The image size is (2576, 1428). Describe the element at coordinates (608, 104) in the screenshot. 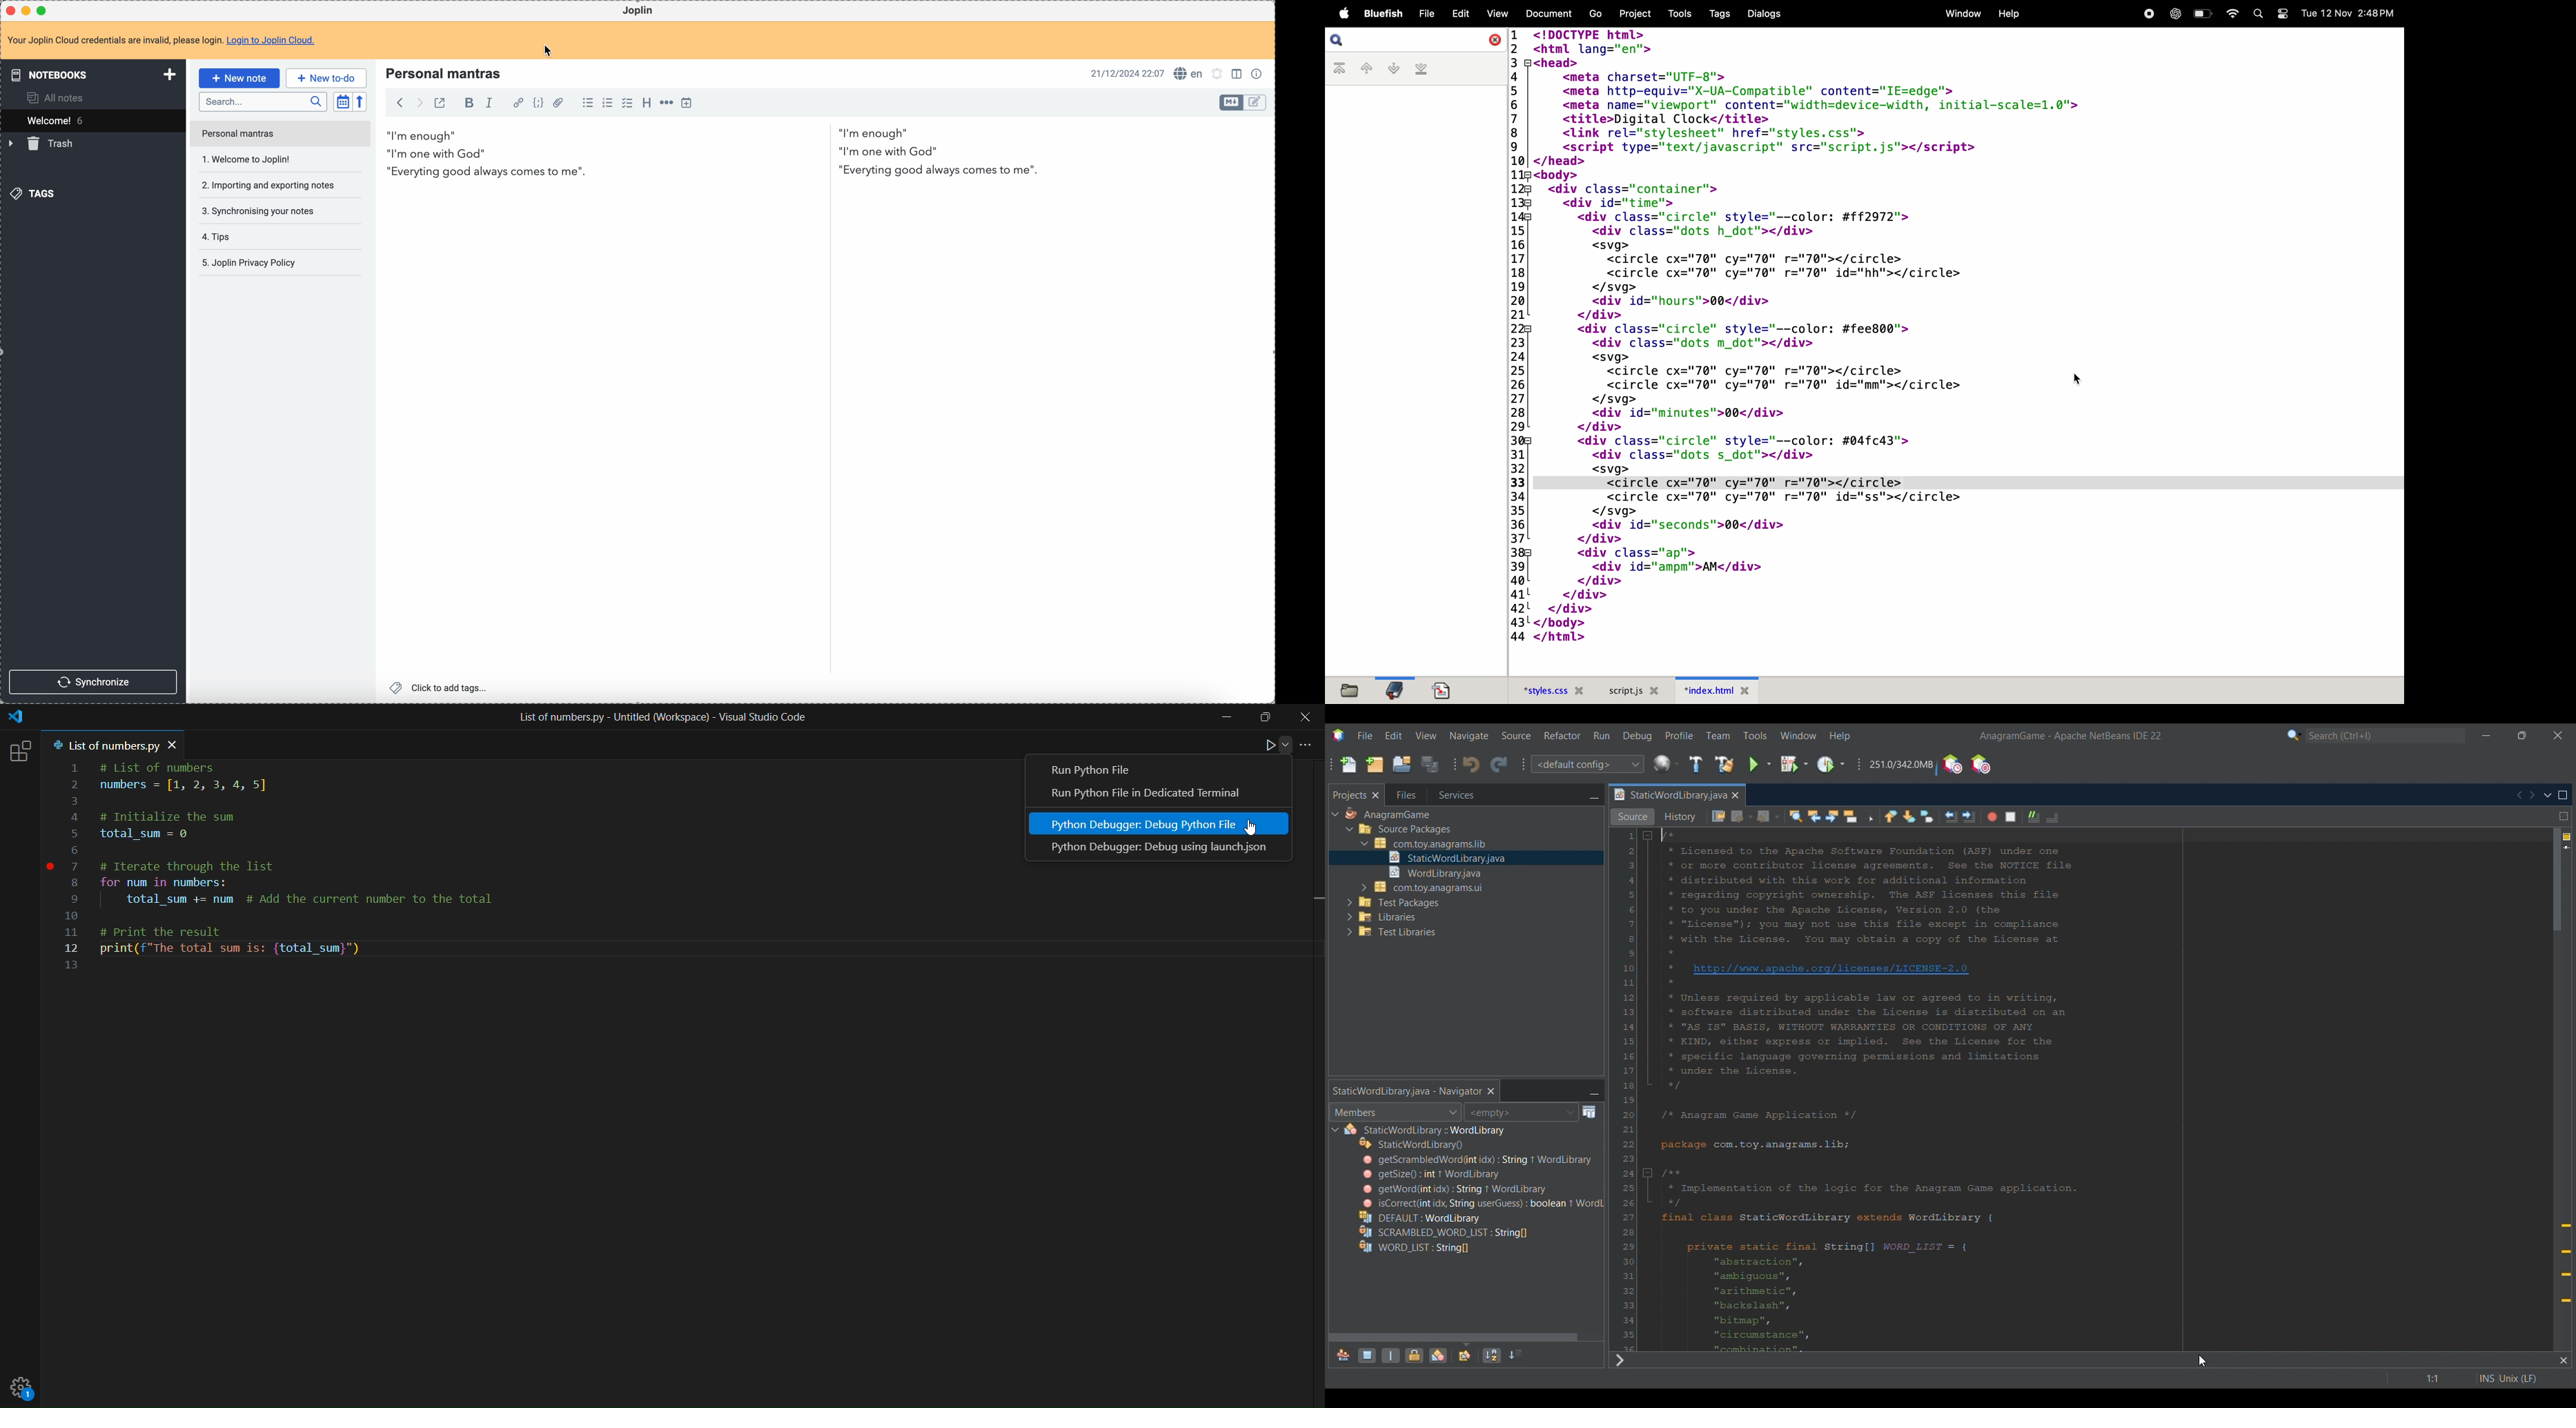

I see `numbered list` at that location.